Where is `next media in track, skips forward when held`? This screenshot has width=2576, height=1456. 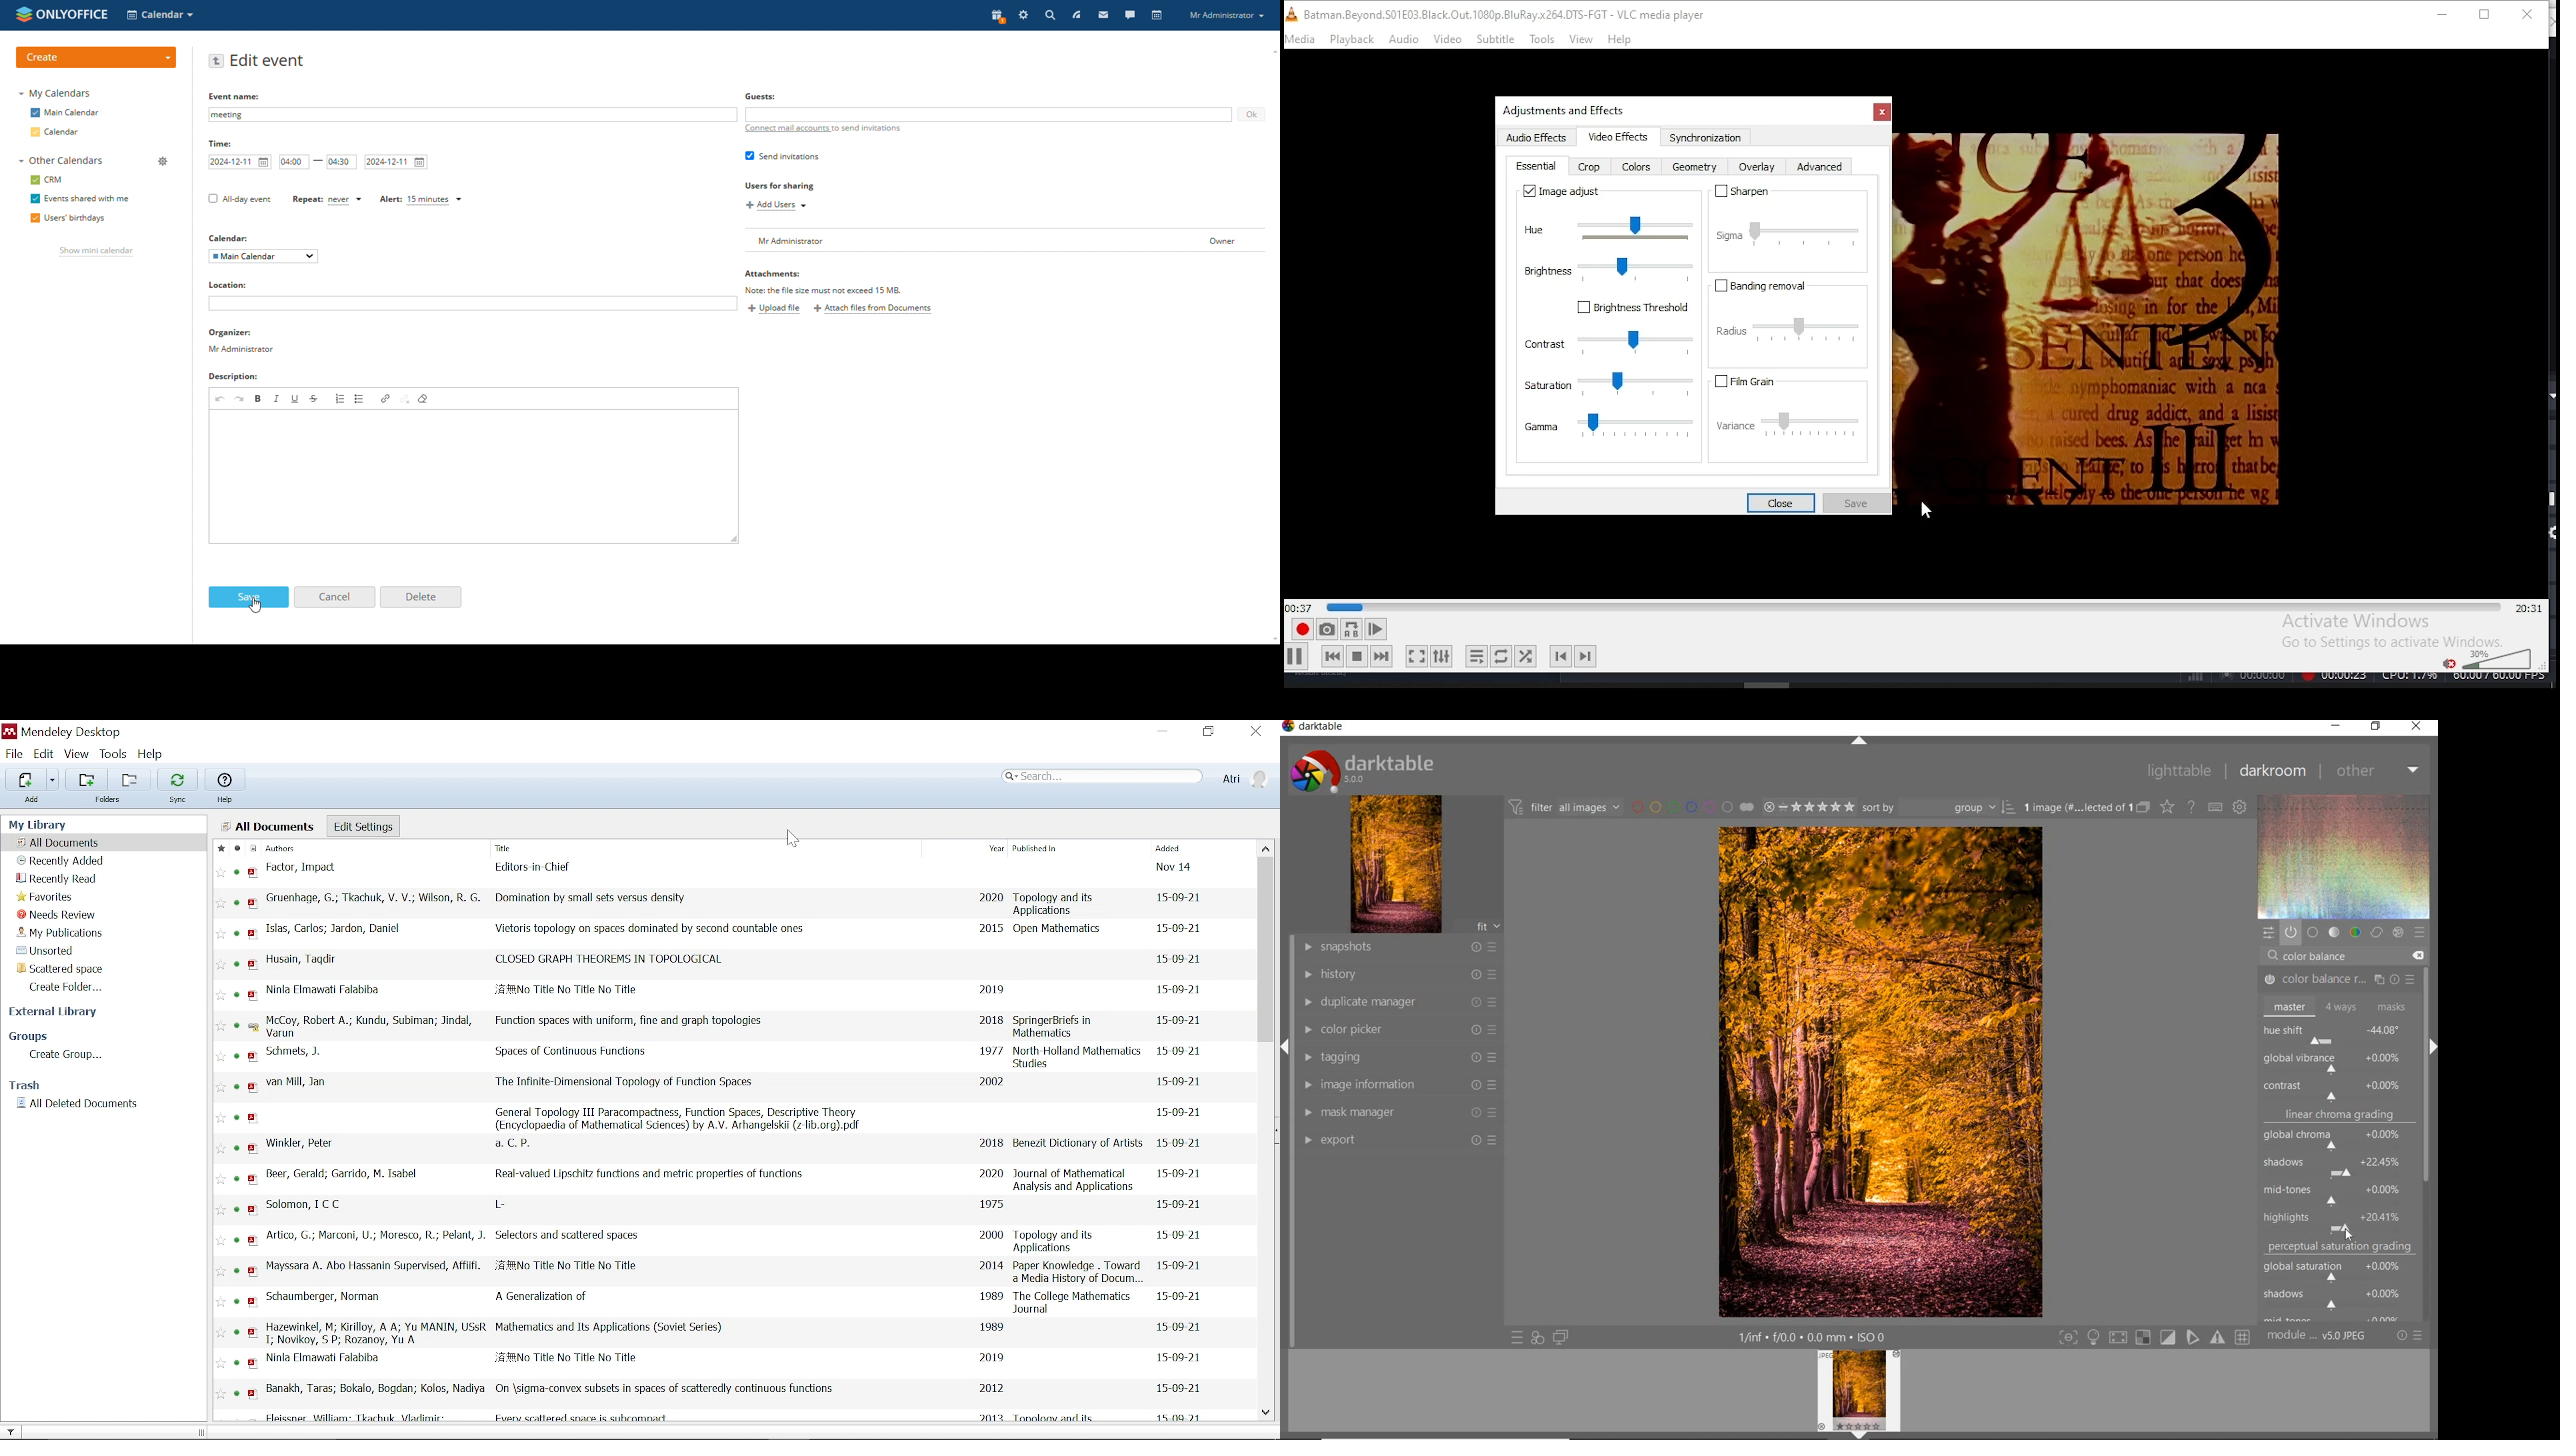 next media in track, skips forward when held is located at coordinates (1382, 657).